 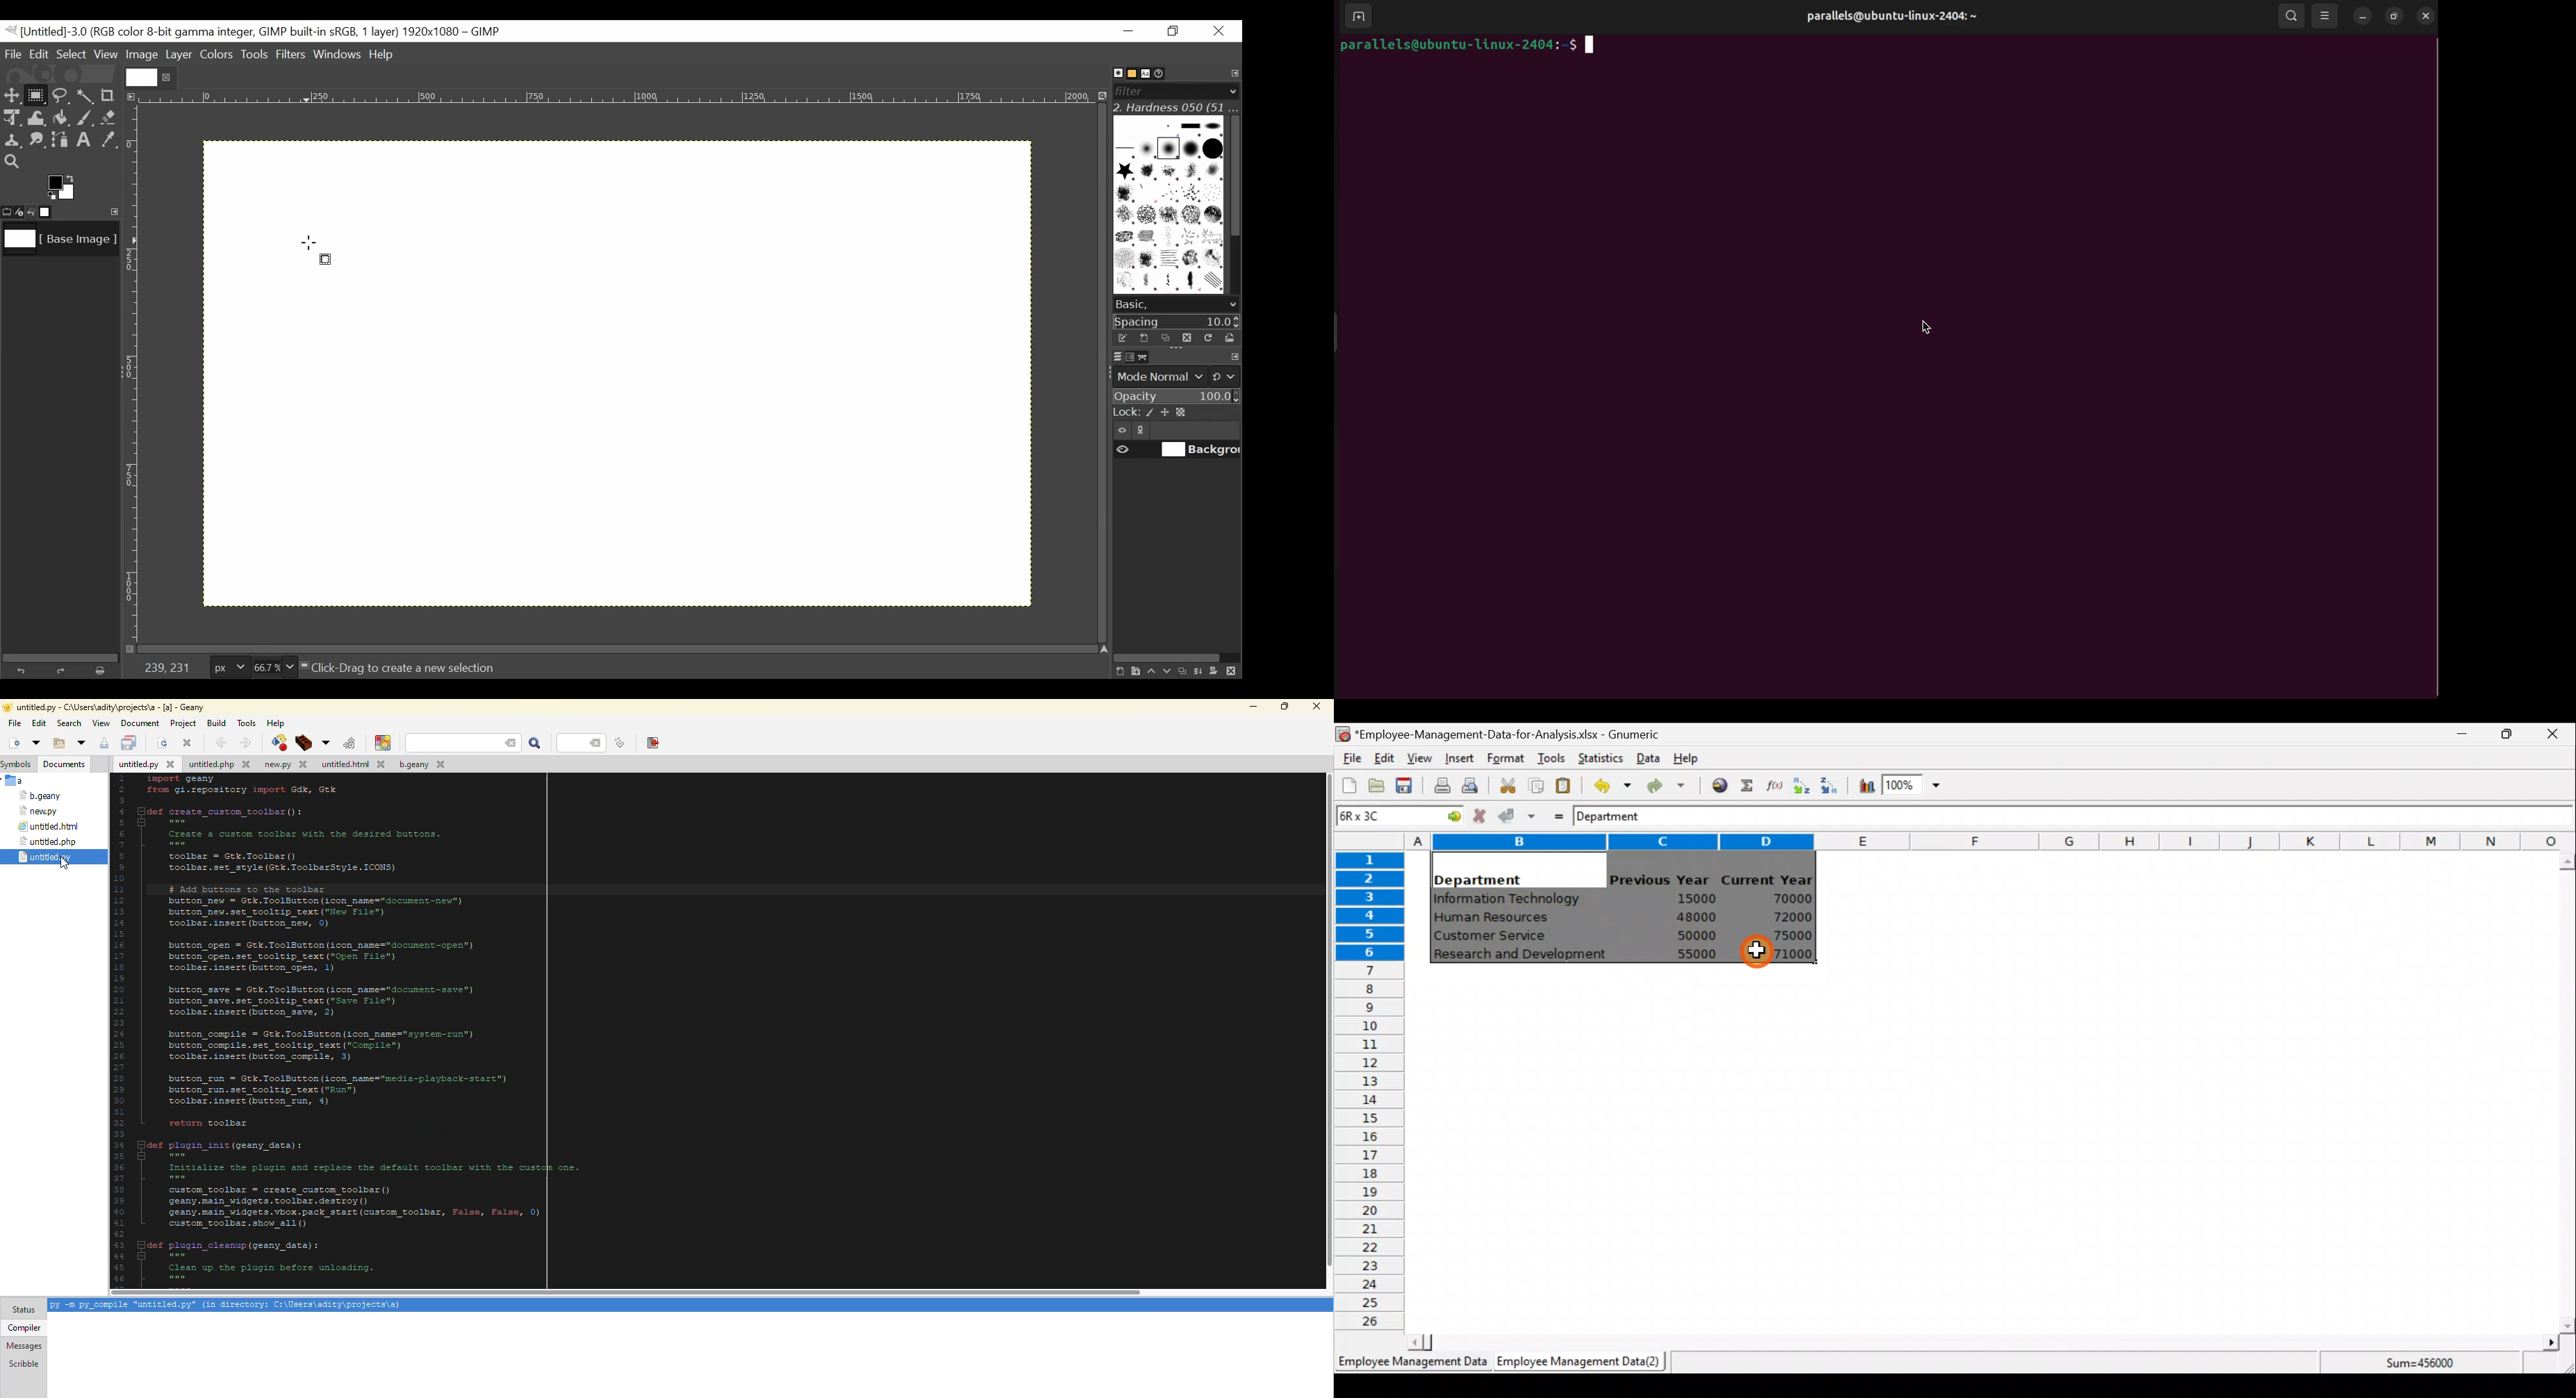 I want to click on Unified Transform Tool, so click(x=11, y=117).